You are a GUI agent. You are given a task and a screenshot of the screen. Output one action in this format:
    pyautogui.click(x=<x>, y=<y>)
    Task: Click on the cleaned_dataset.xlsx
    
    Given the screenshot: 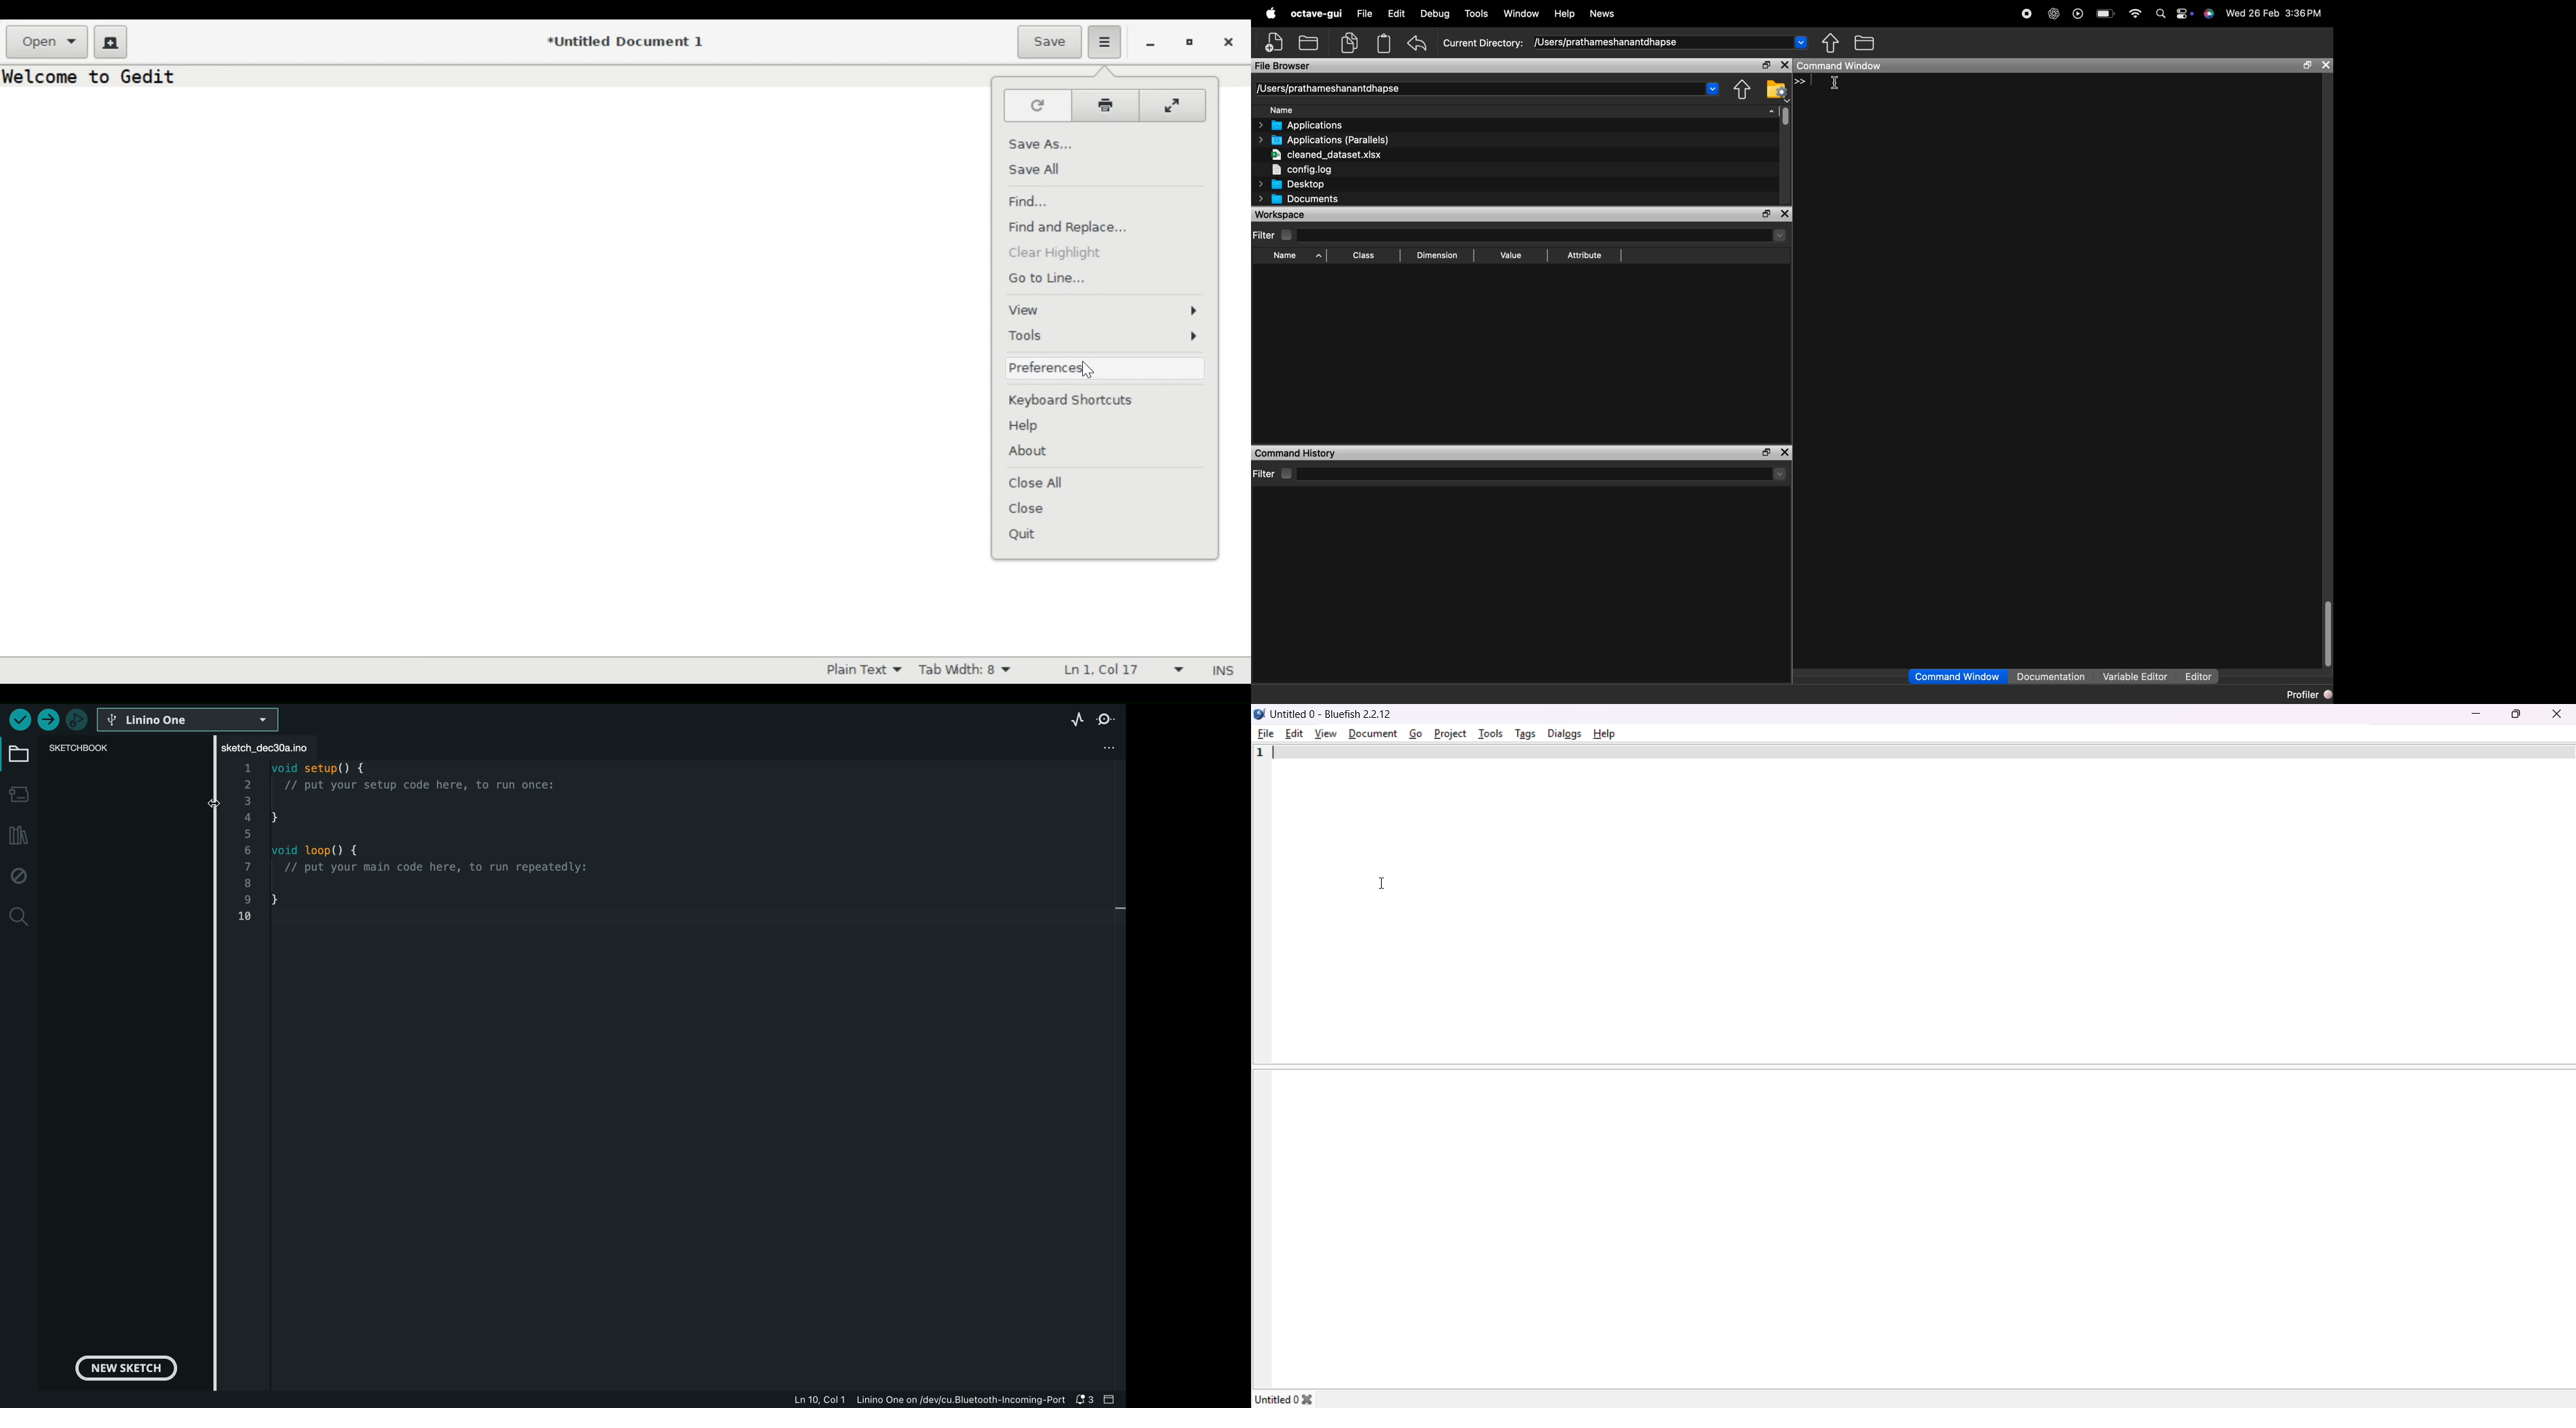 What is the action you would take?
    pyautogui.click(x=1326, y=154)
    